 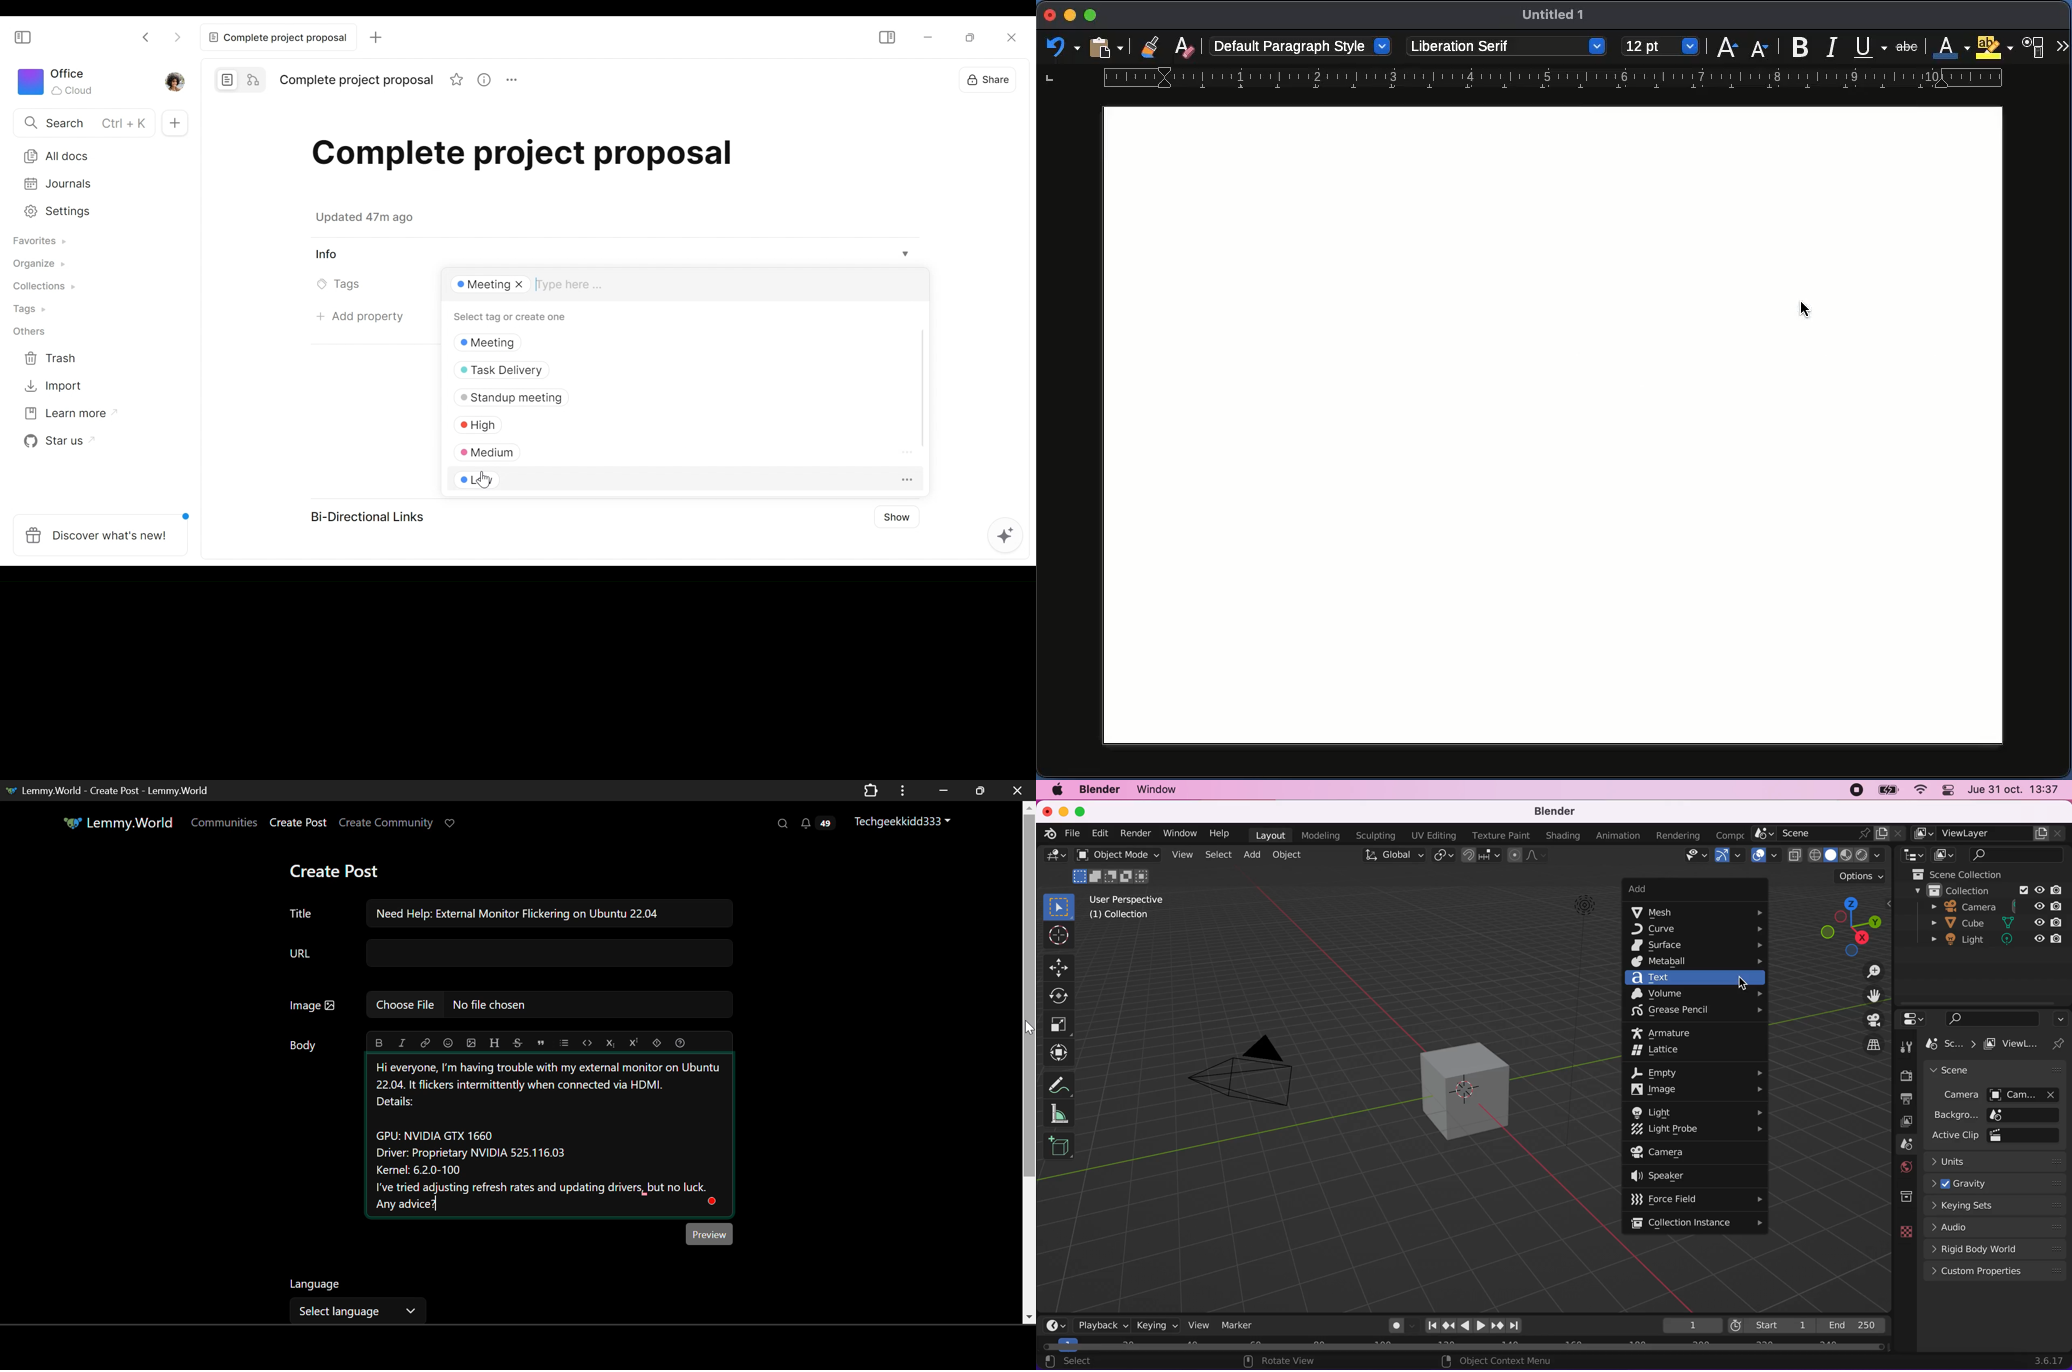 What do you see at coordinates (448, 1043) in the screenshot?
I see `Insert Emoji` at bounding box center [448, 1043].